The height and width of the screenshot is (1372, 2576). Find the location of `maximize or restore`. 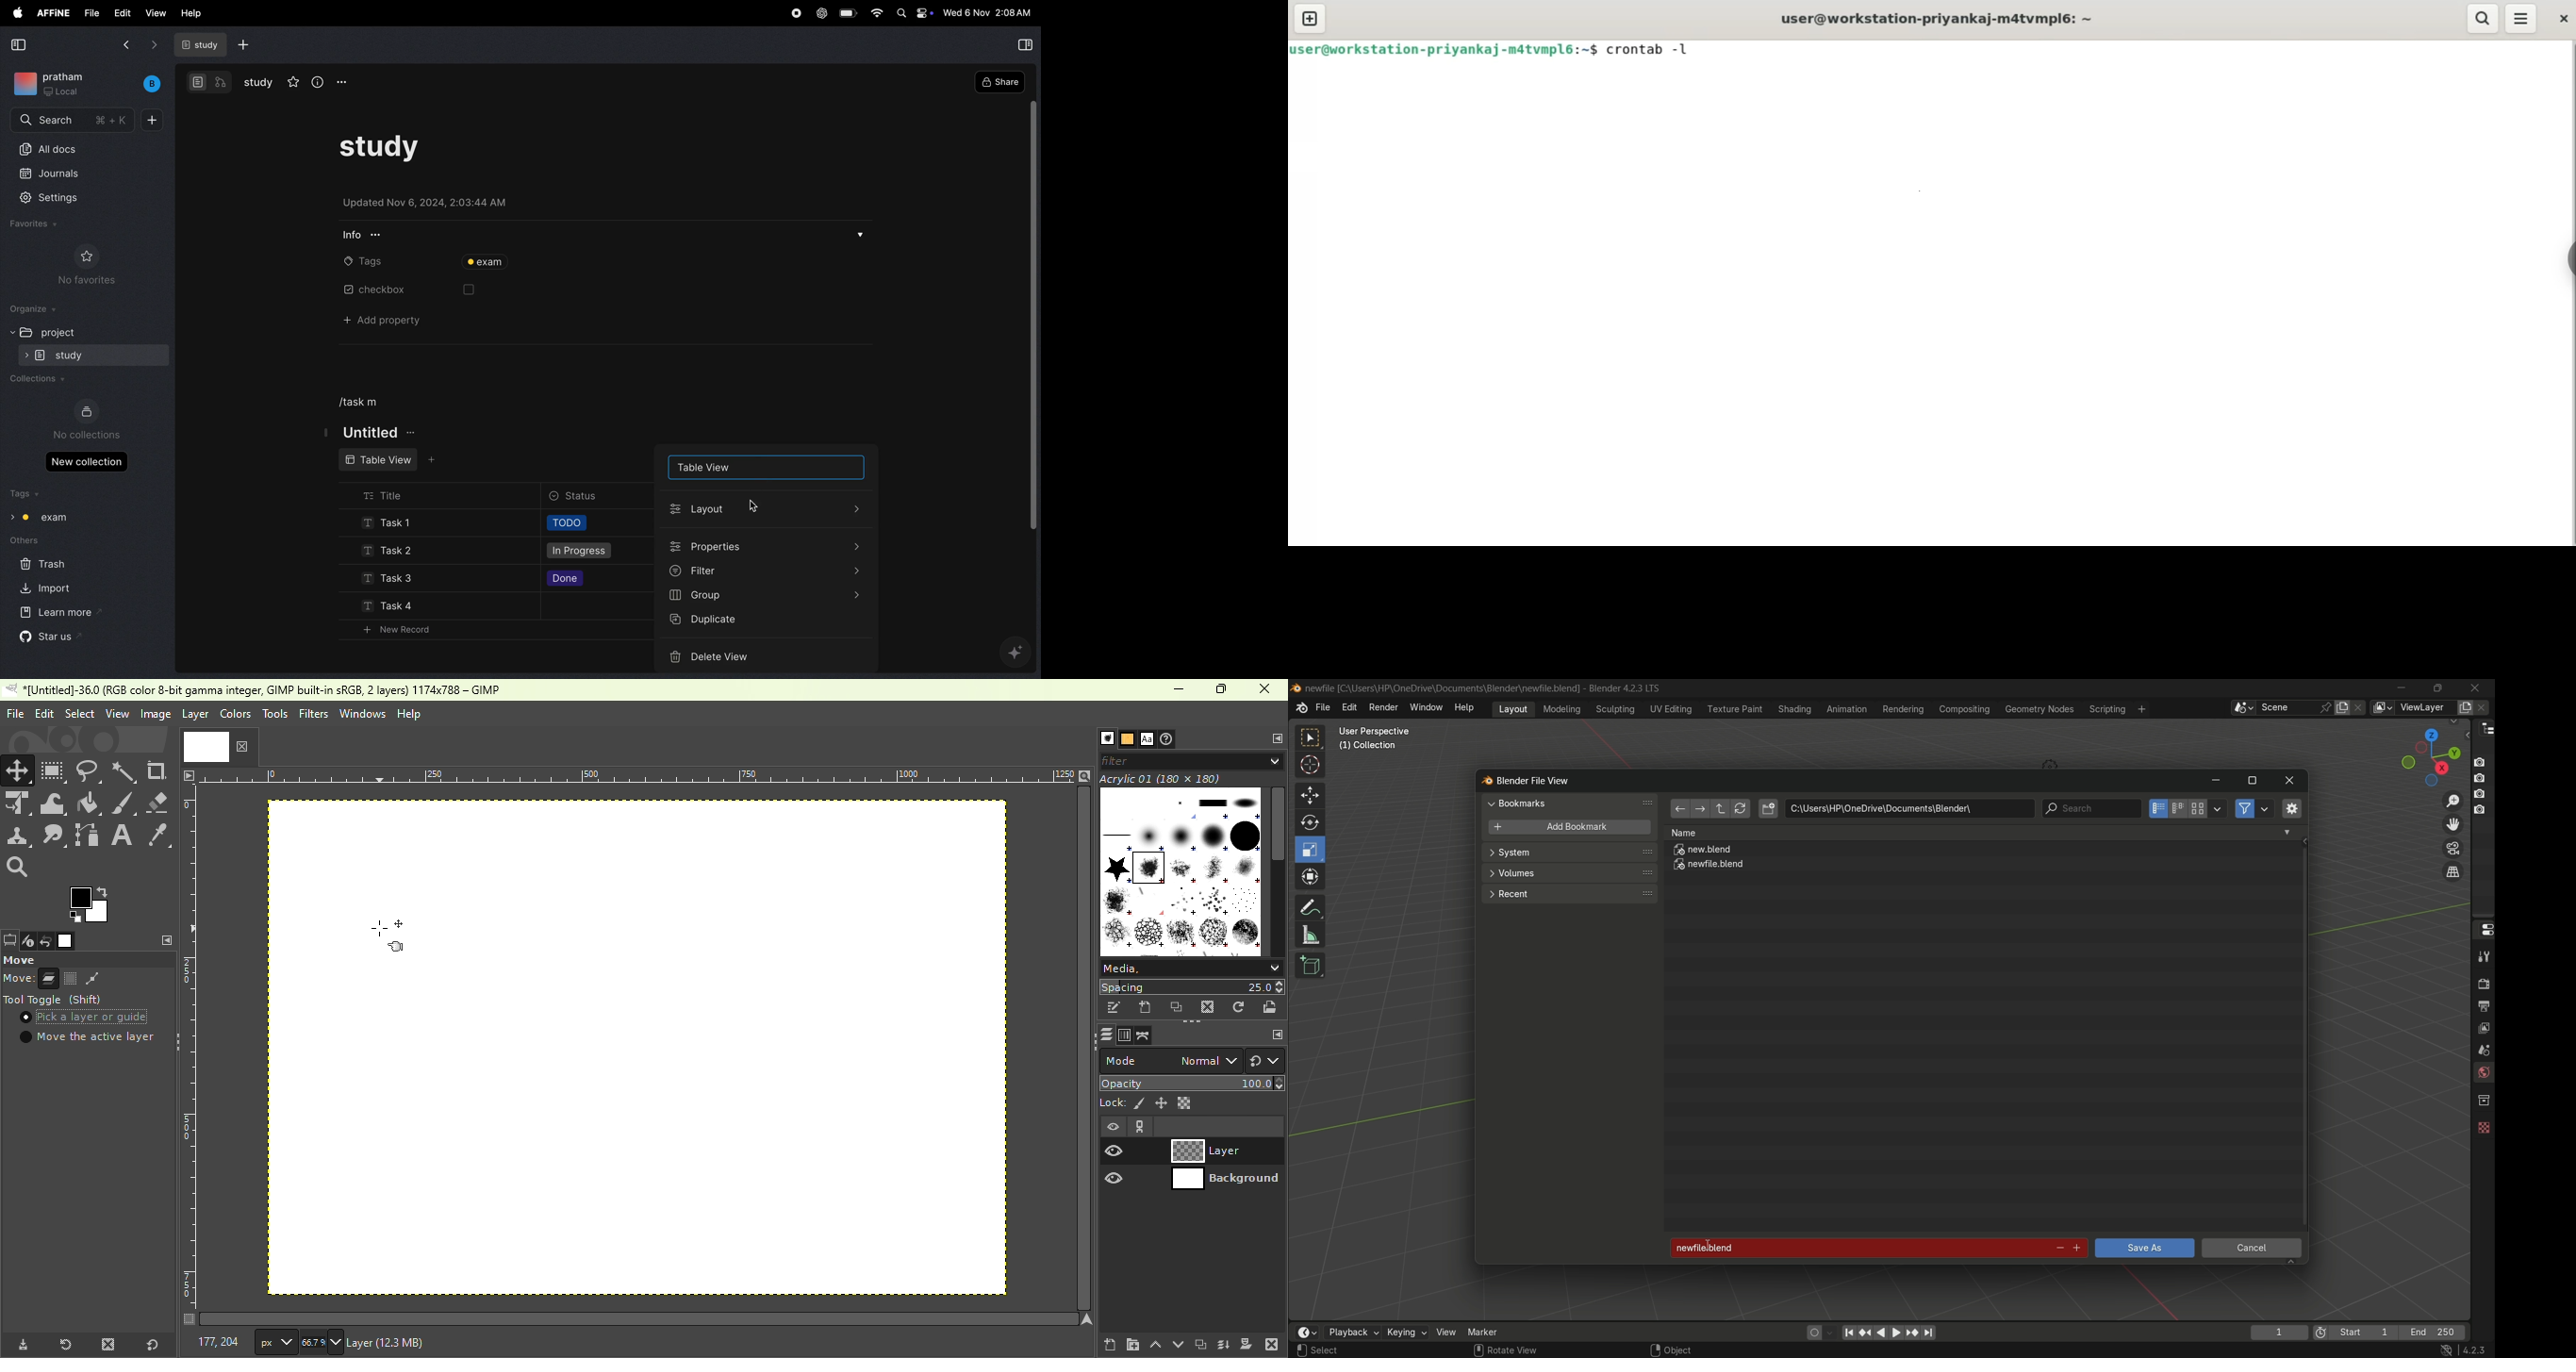

maximize or restore is located at coordinates (2252, 781).